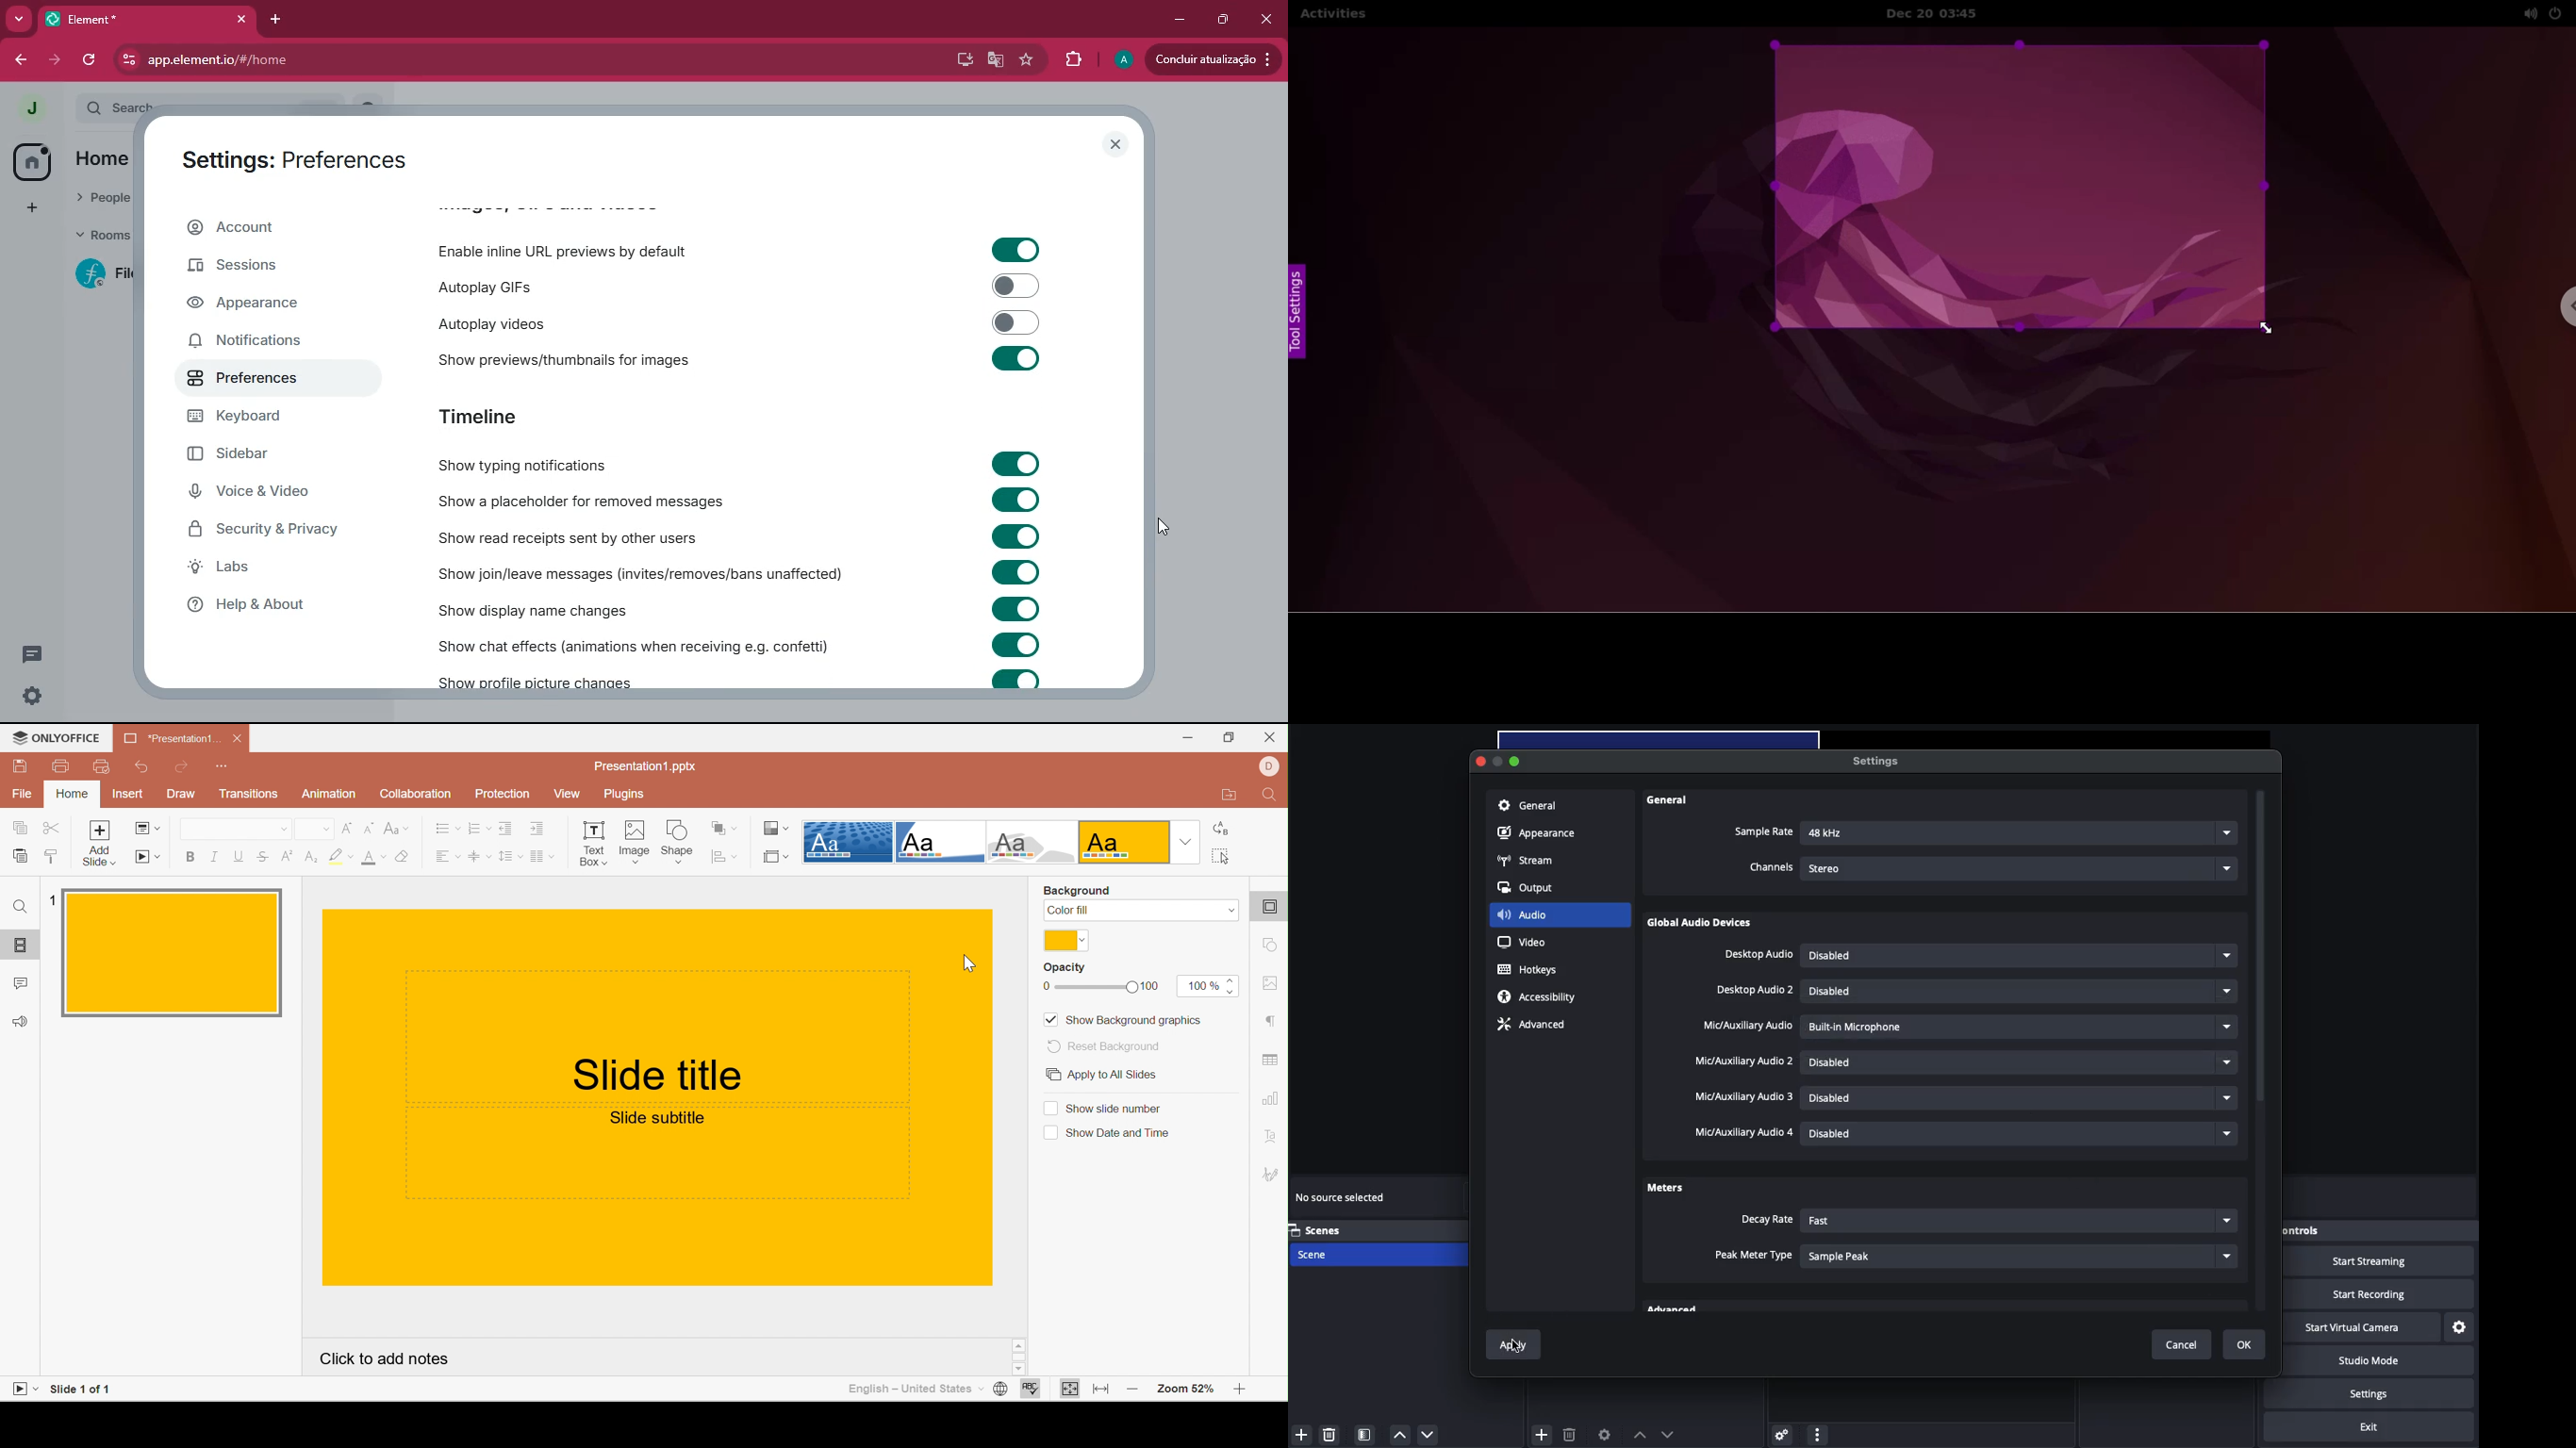  I want to click on Disabled, so click(2023, 1132).